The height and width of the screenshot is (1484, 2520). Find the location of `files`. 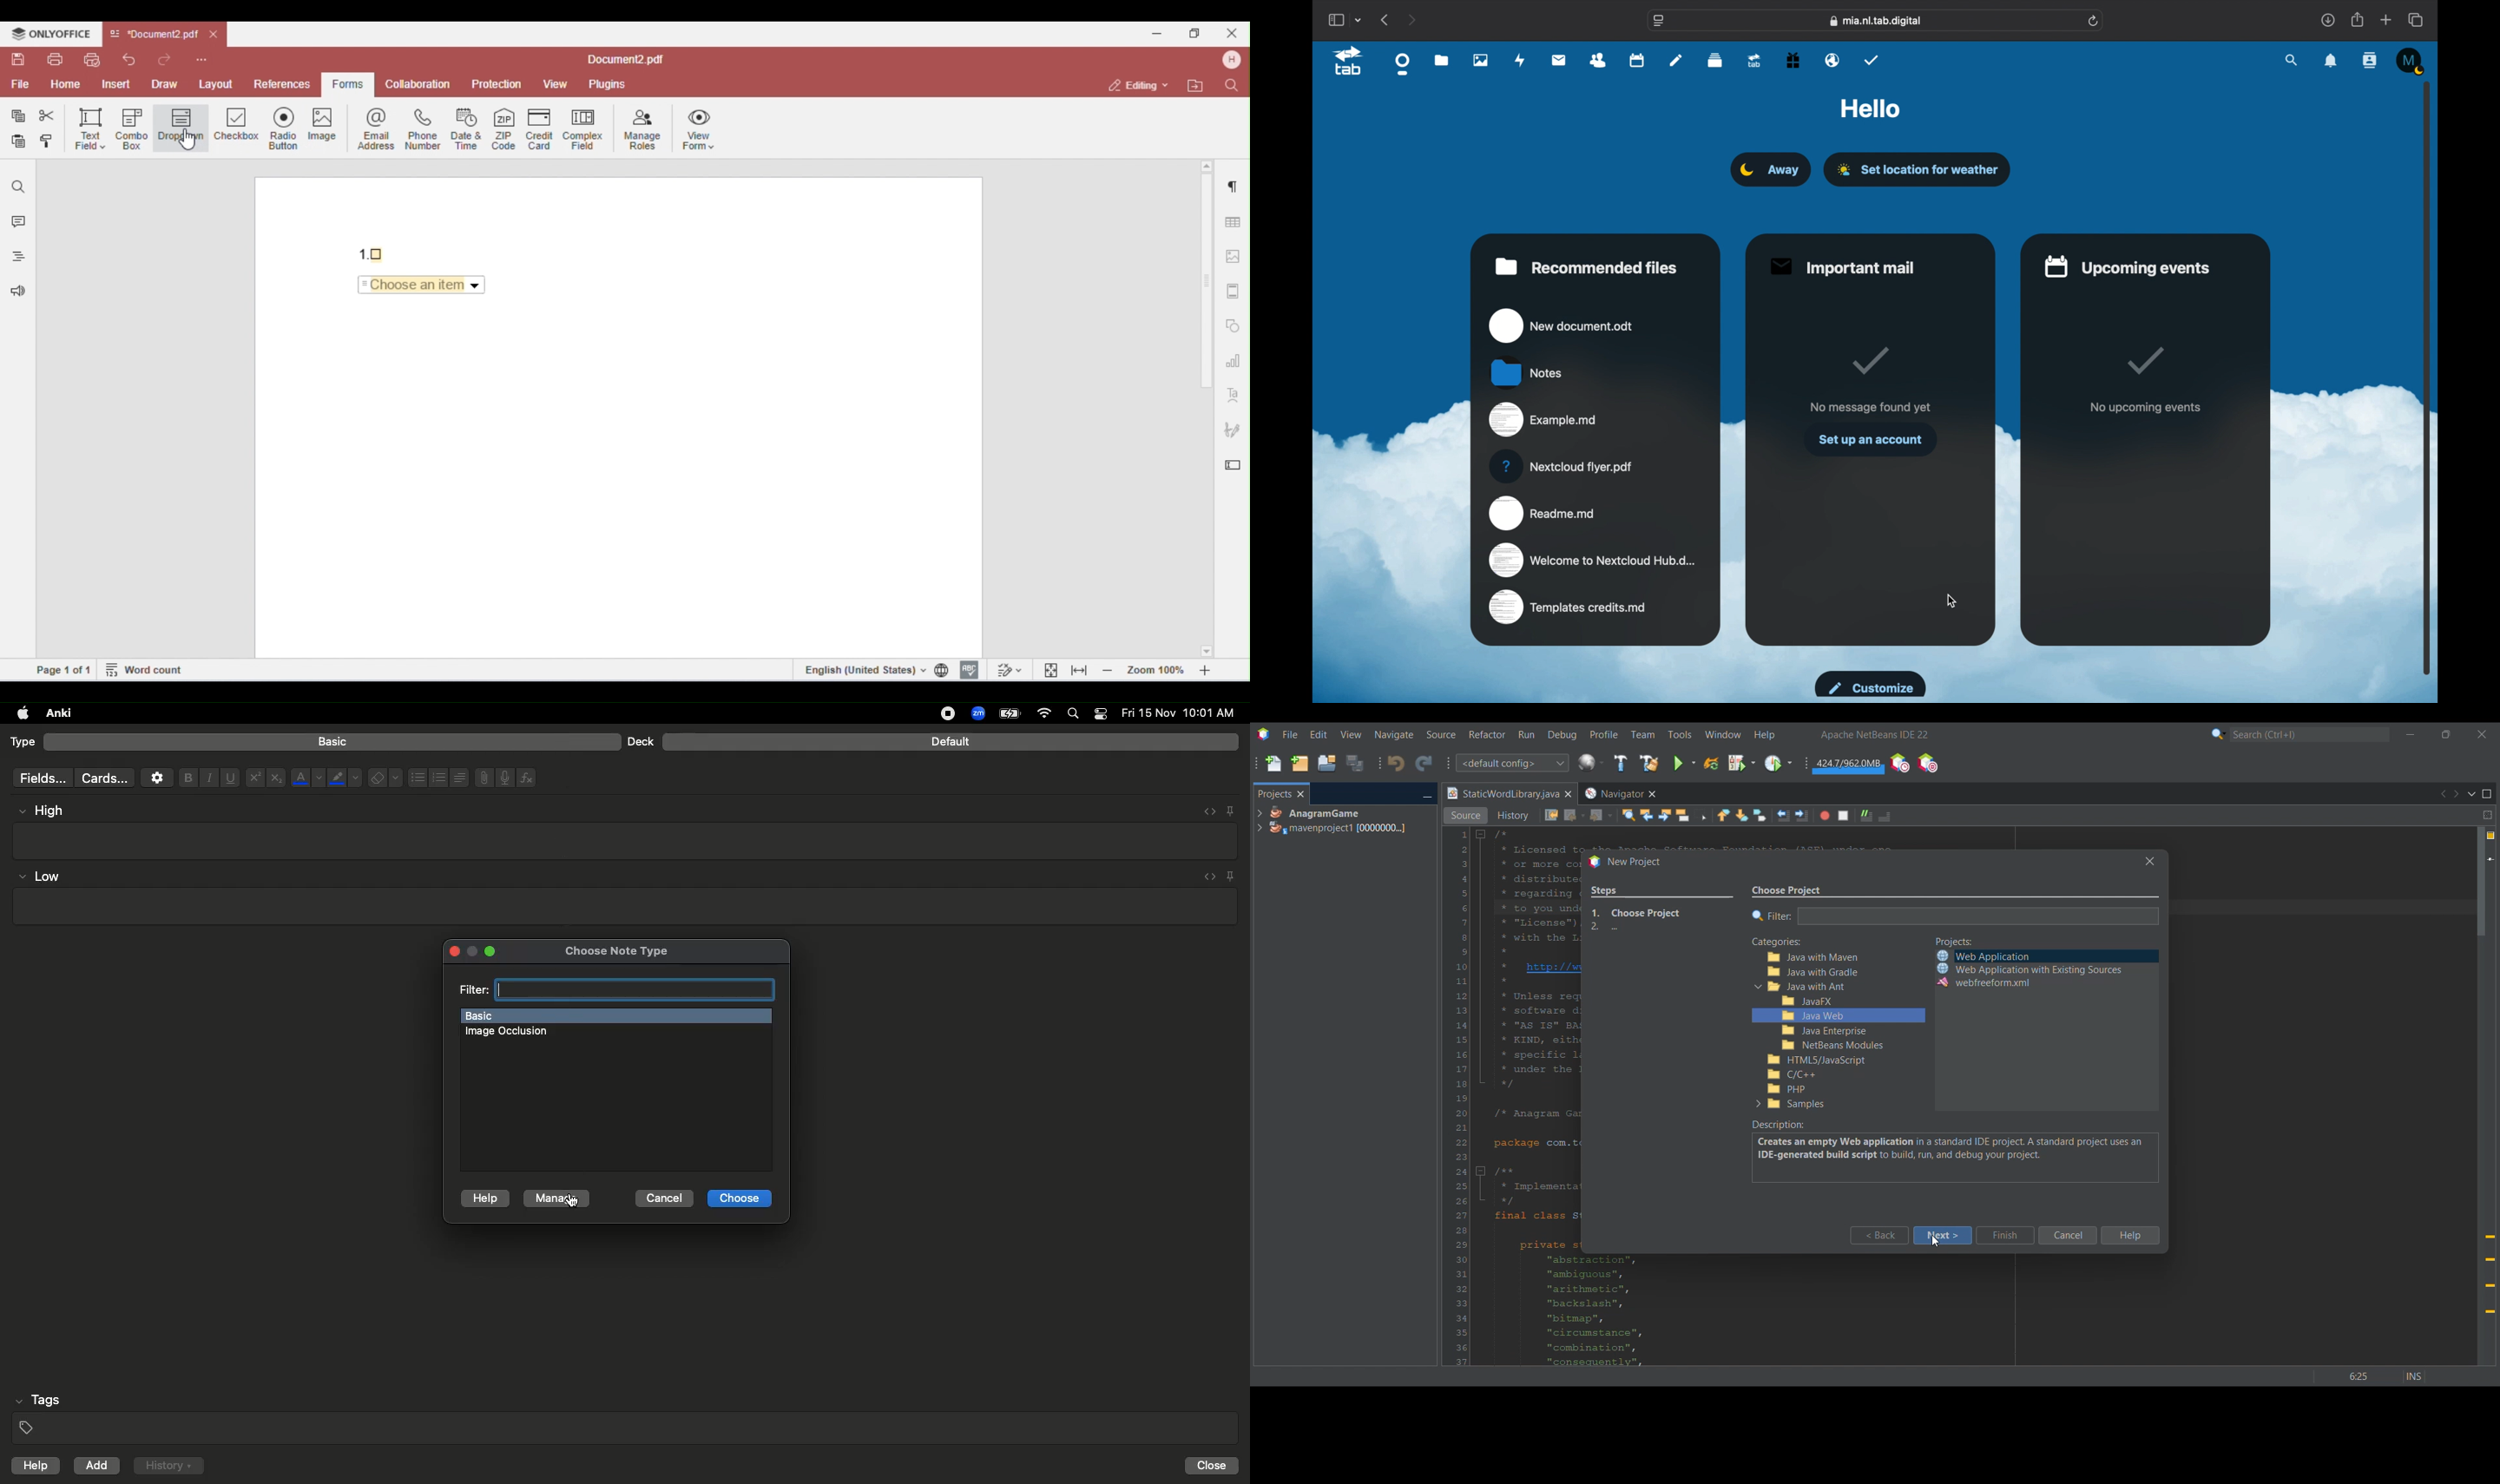

files is located at coordinates (1443, 60).